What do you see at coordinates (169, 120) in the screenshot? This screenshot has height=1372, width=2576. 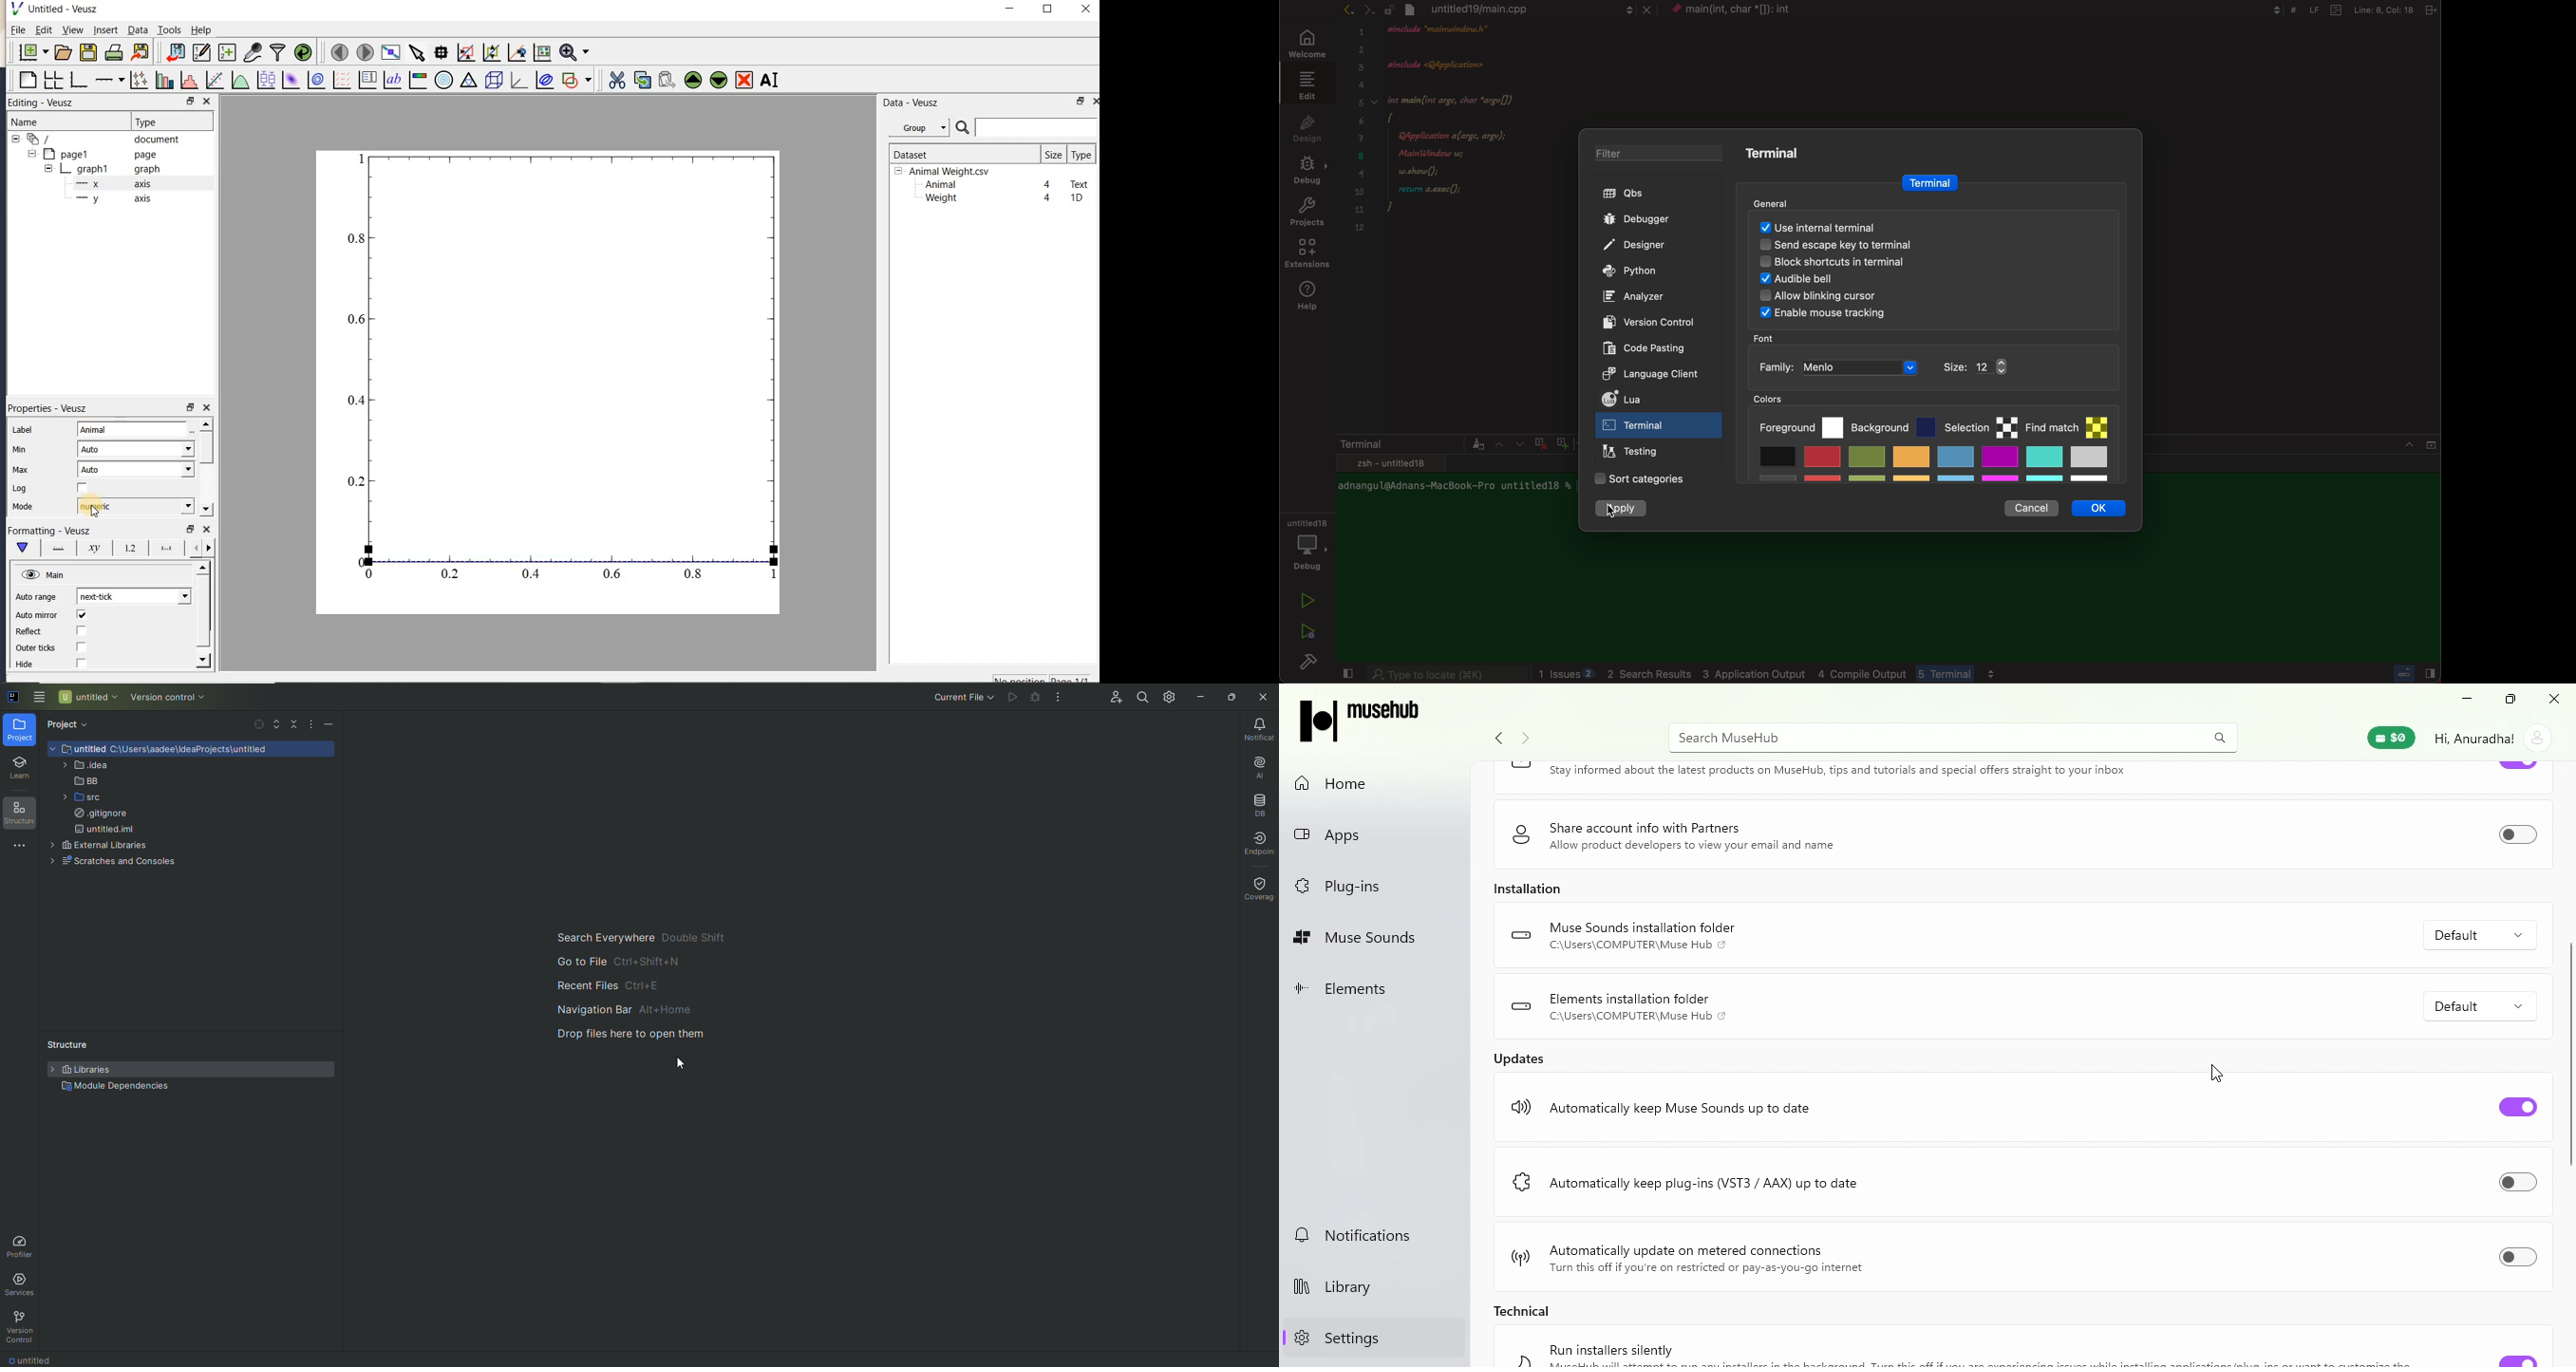 I see `Type` at bounding box center [169, 120].